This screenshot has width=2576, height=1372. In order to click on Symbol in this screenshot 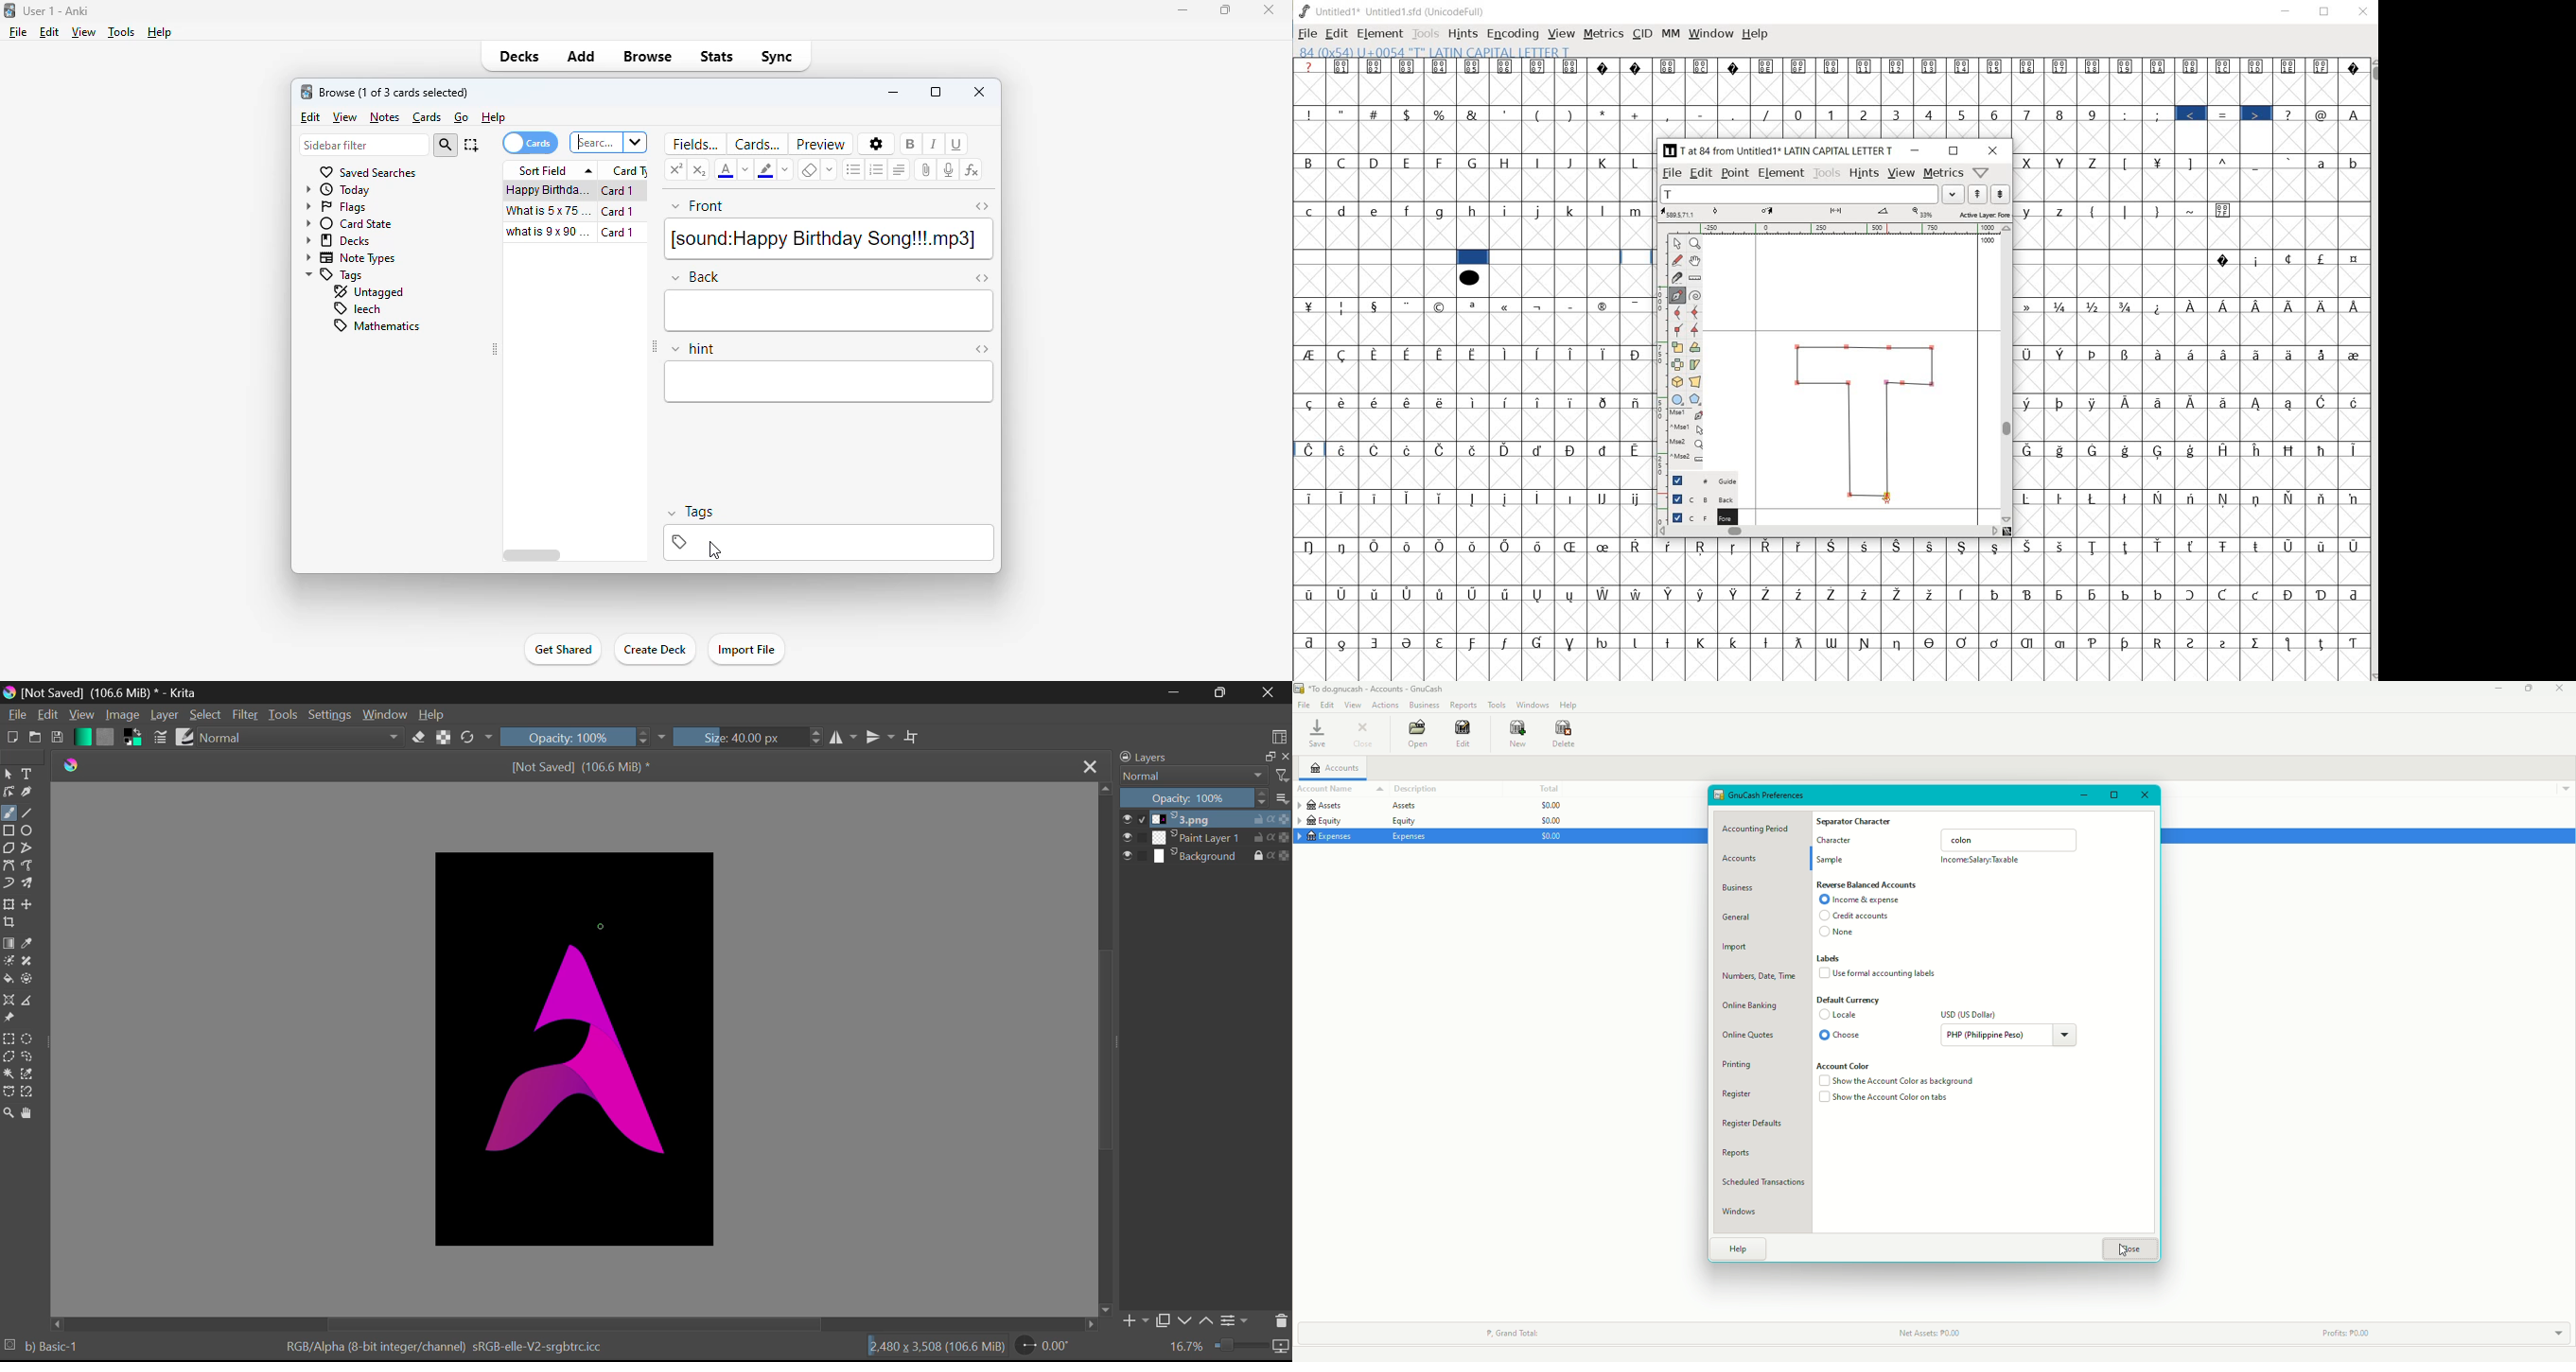, I will do `click(1309, 354)`.